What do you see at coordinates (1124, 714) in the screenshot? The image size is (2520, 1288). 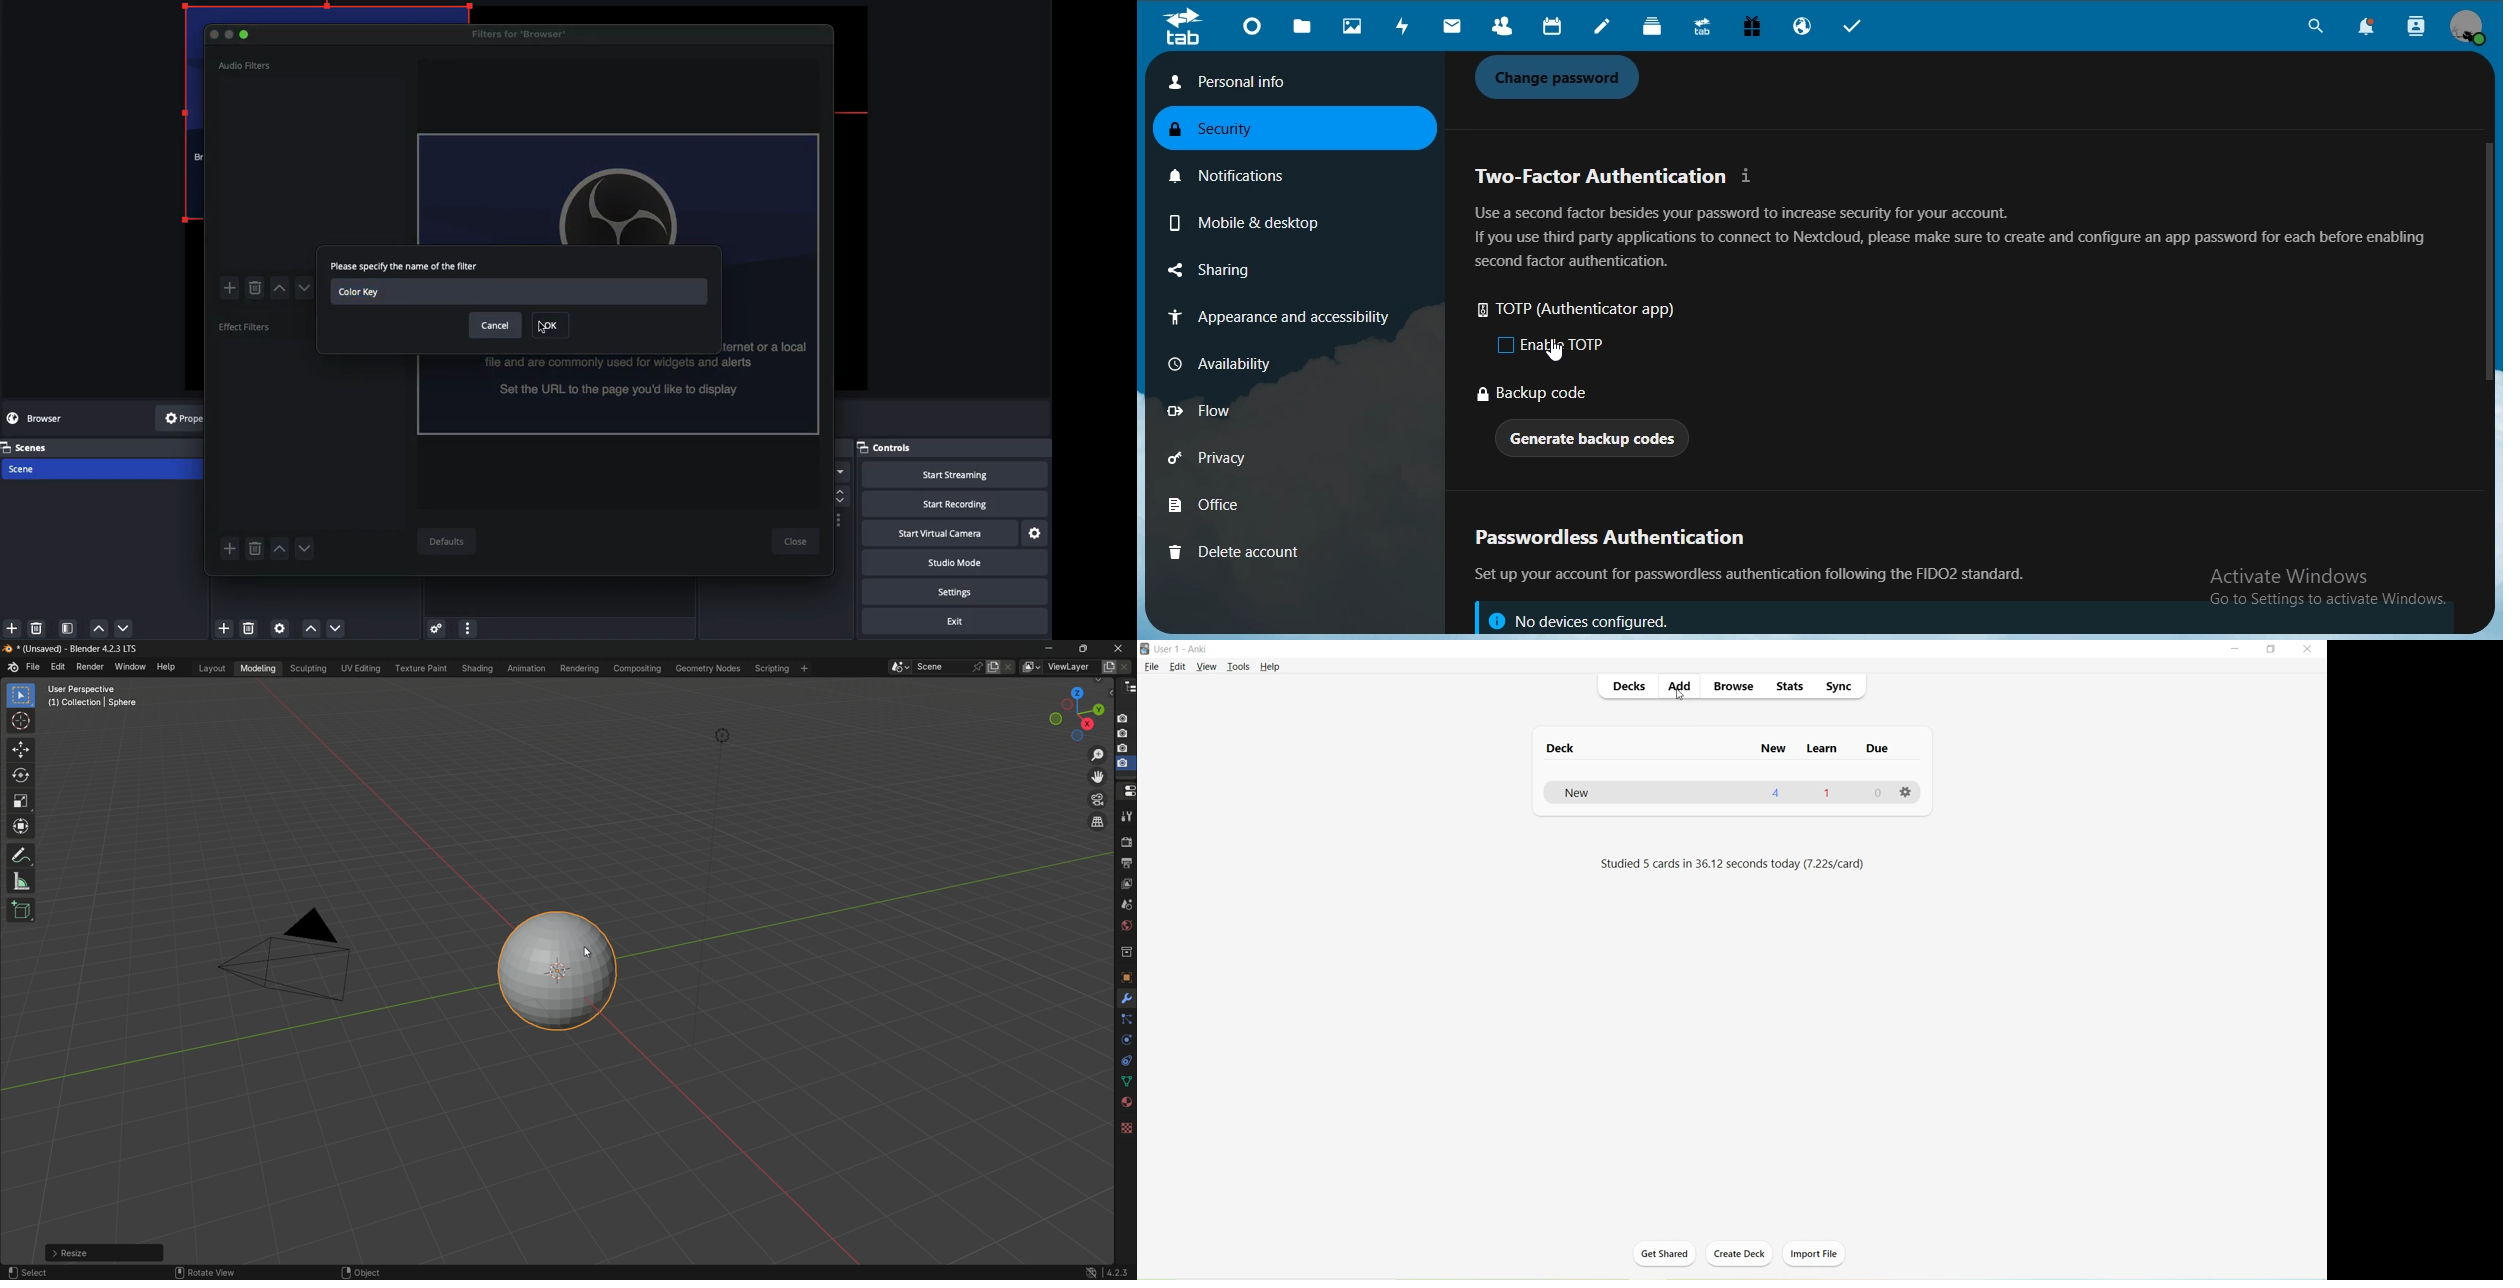 I see `capture` at bounding box center [1124, 714].